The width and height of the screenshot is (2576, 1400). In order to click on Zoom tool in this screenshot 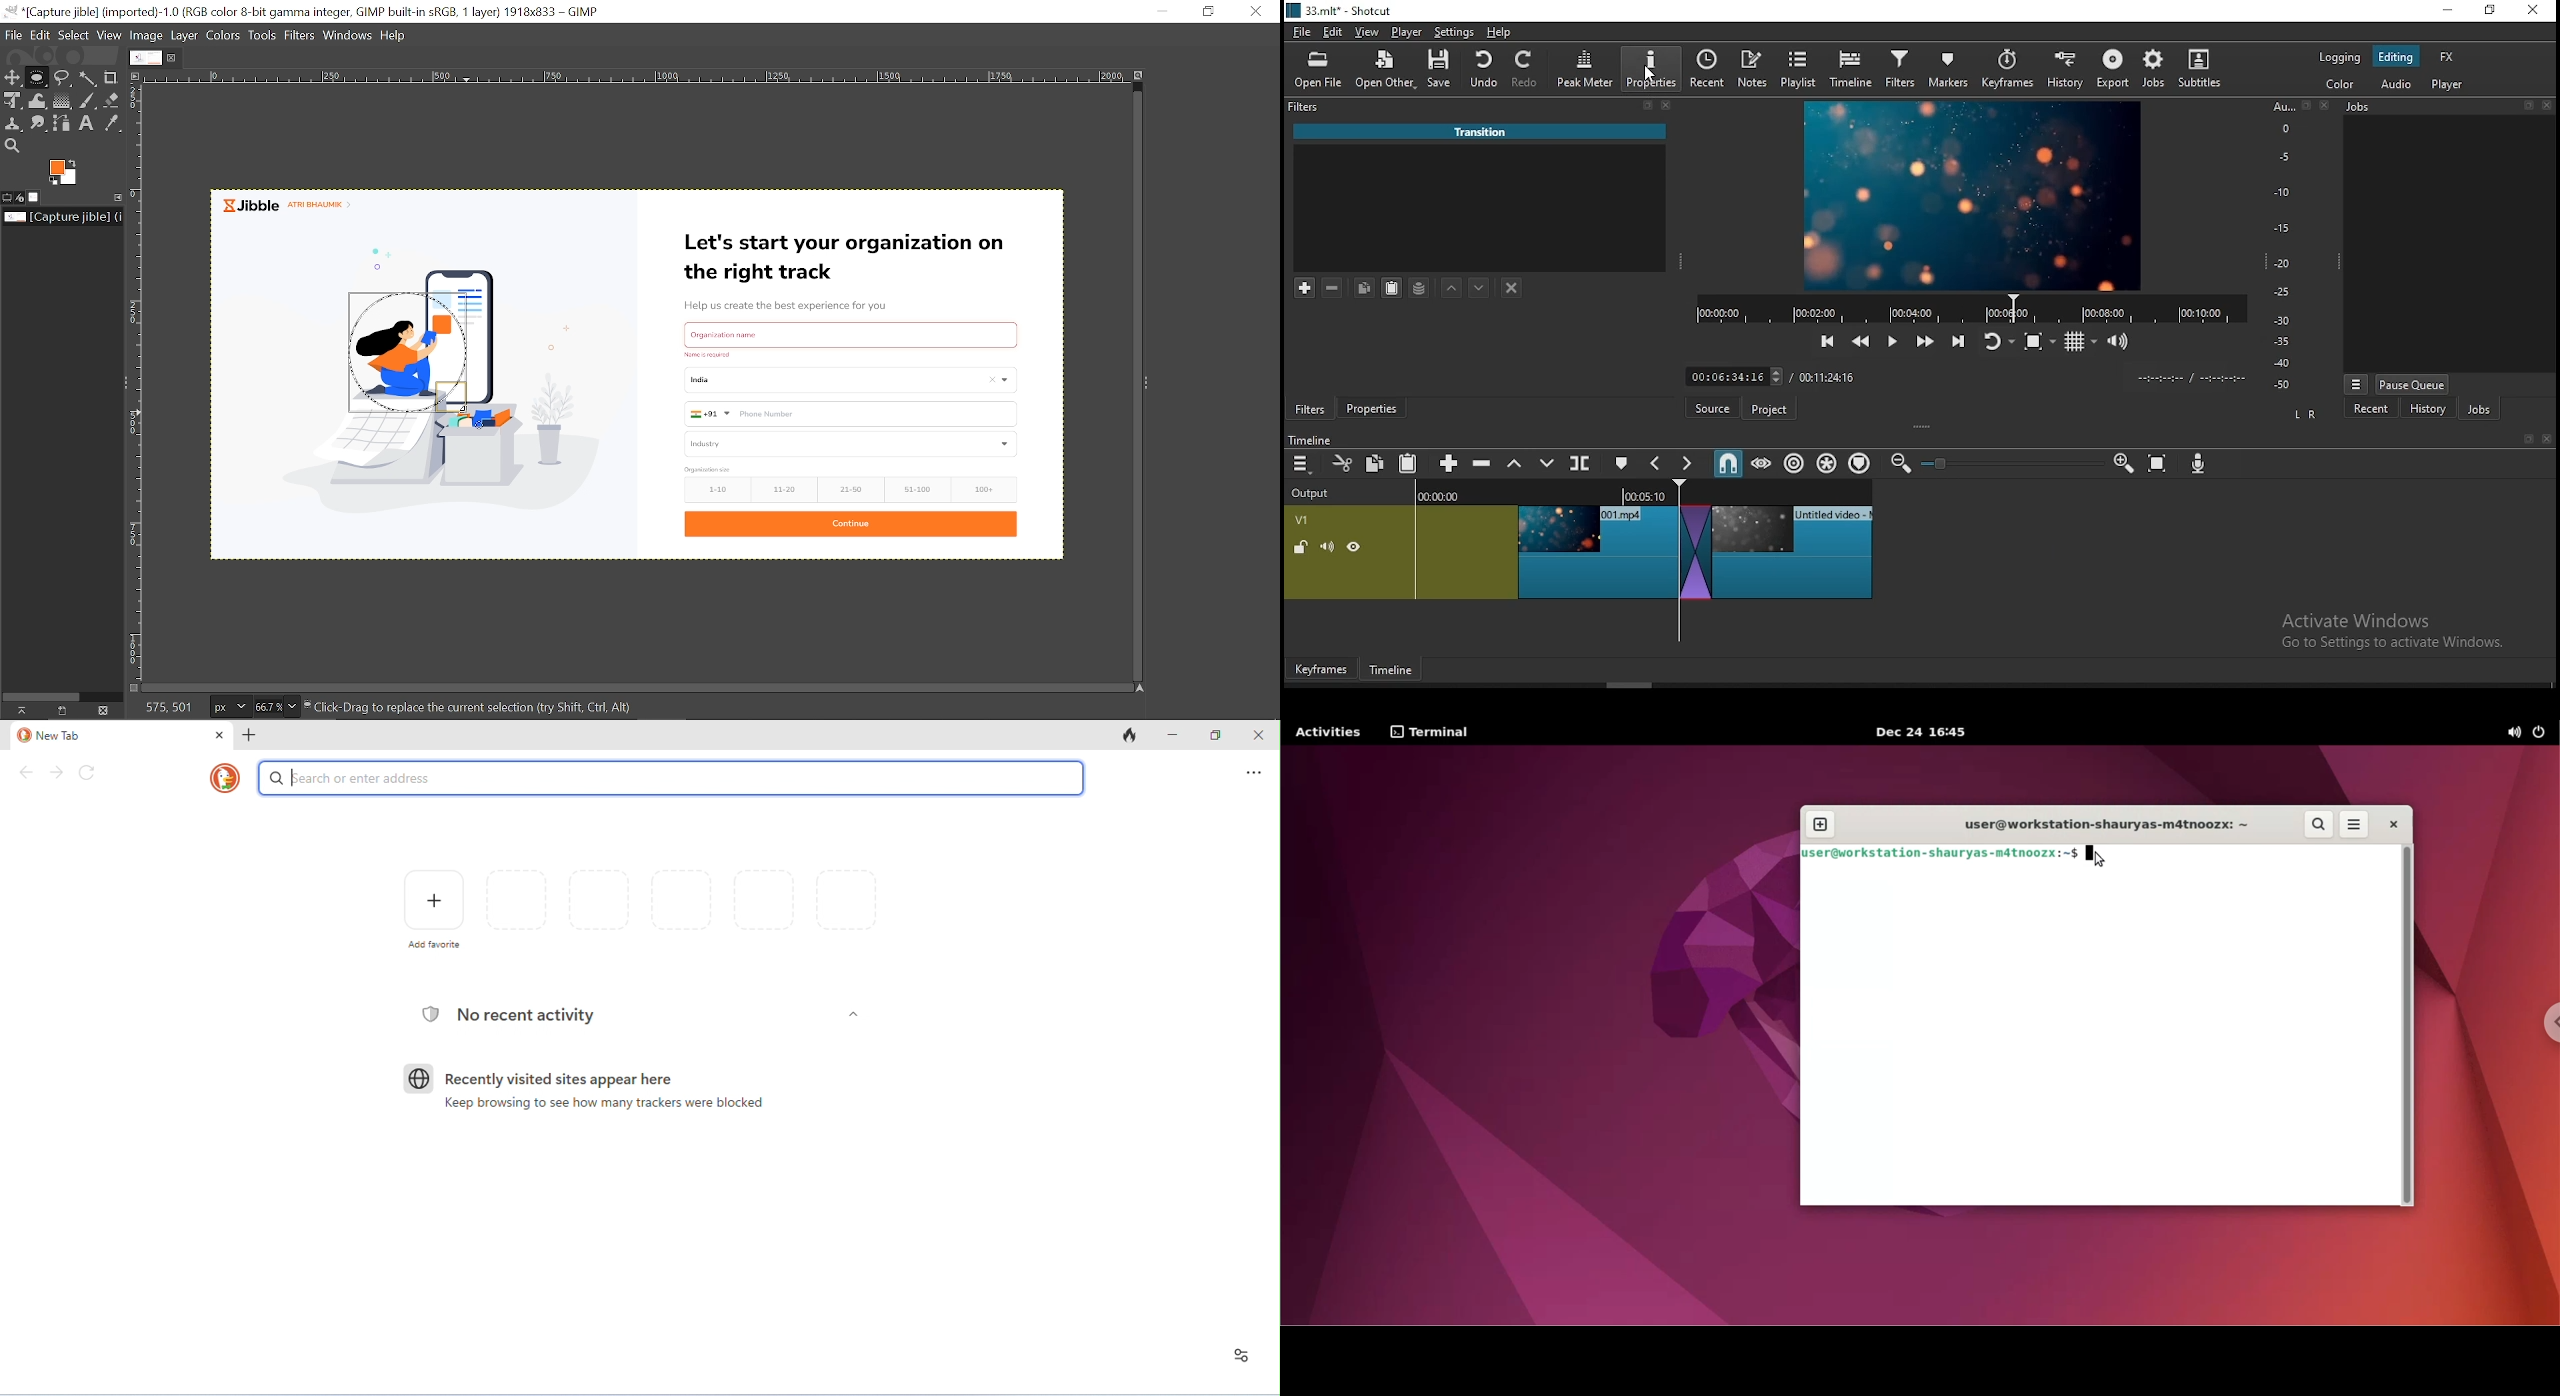, I will do `click(11, 145)`.